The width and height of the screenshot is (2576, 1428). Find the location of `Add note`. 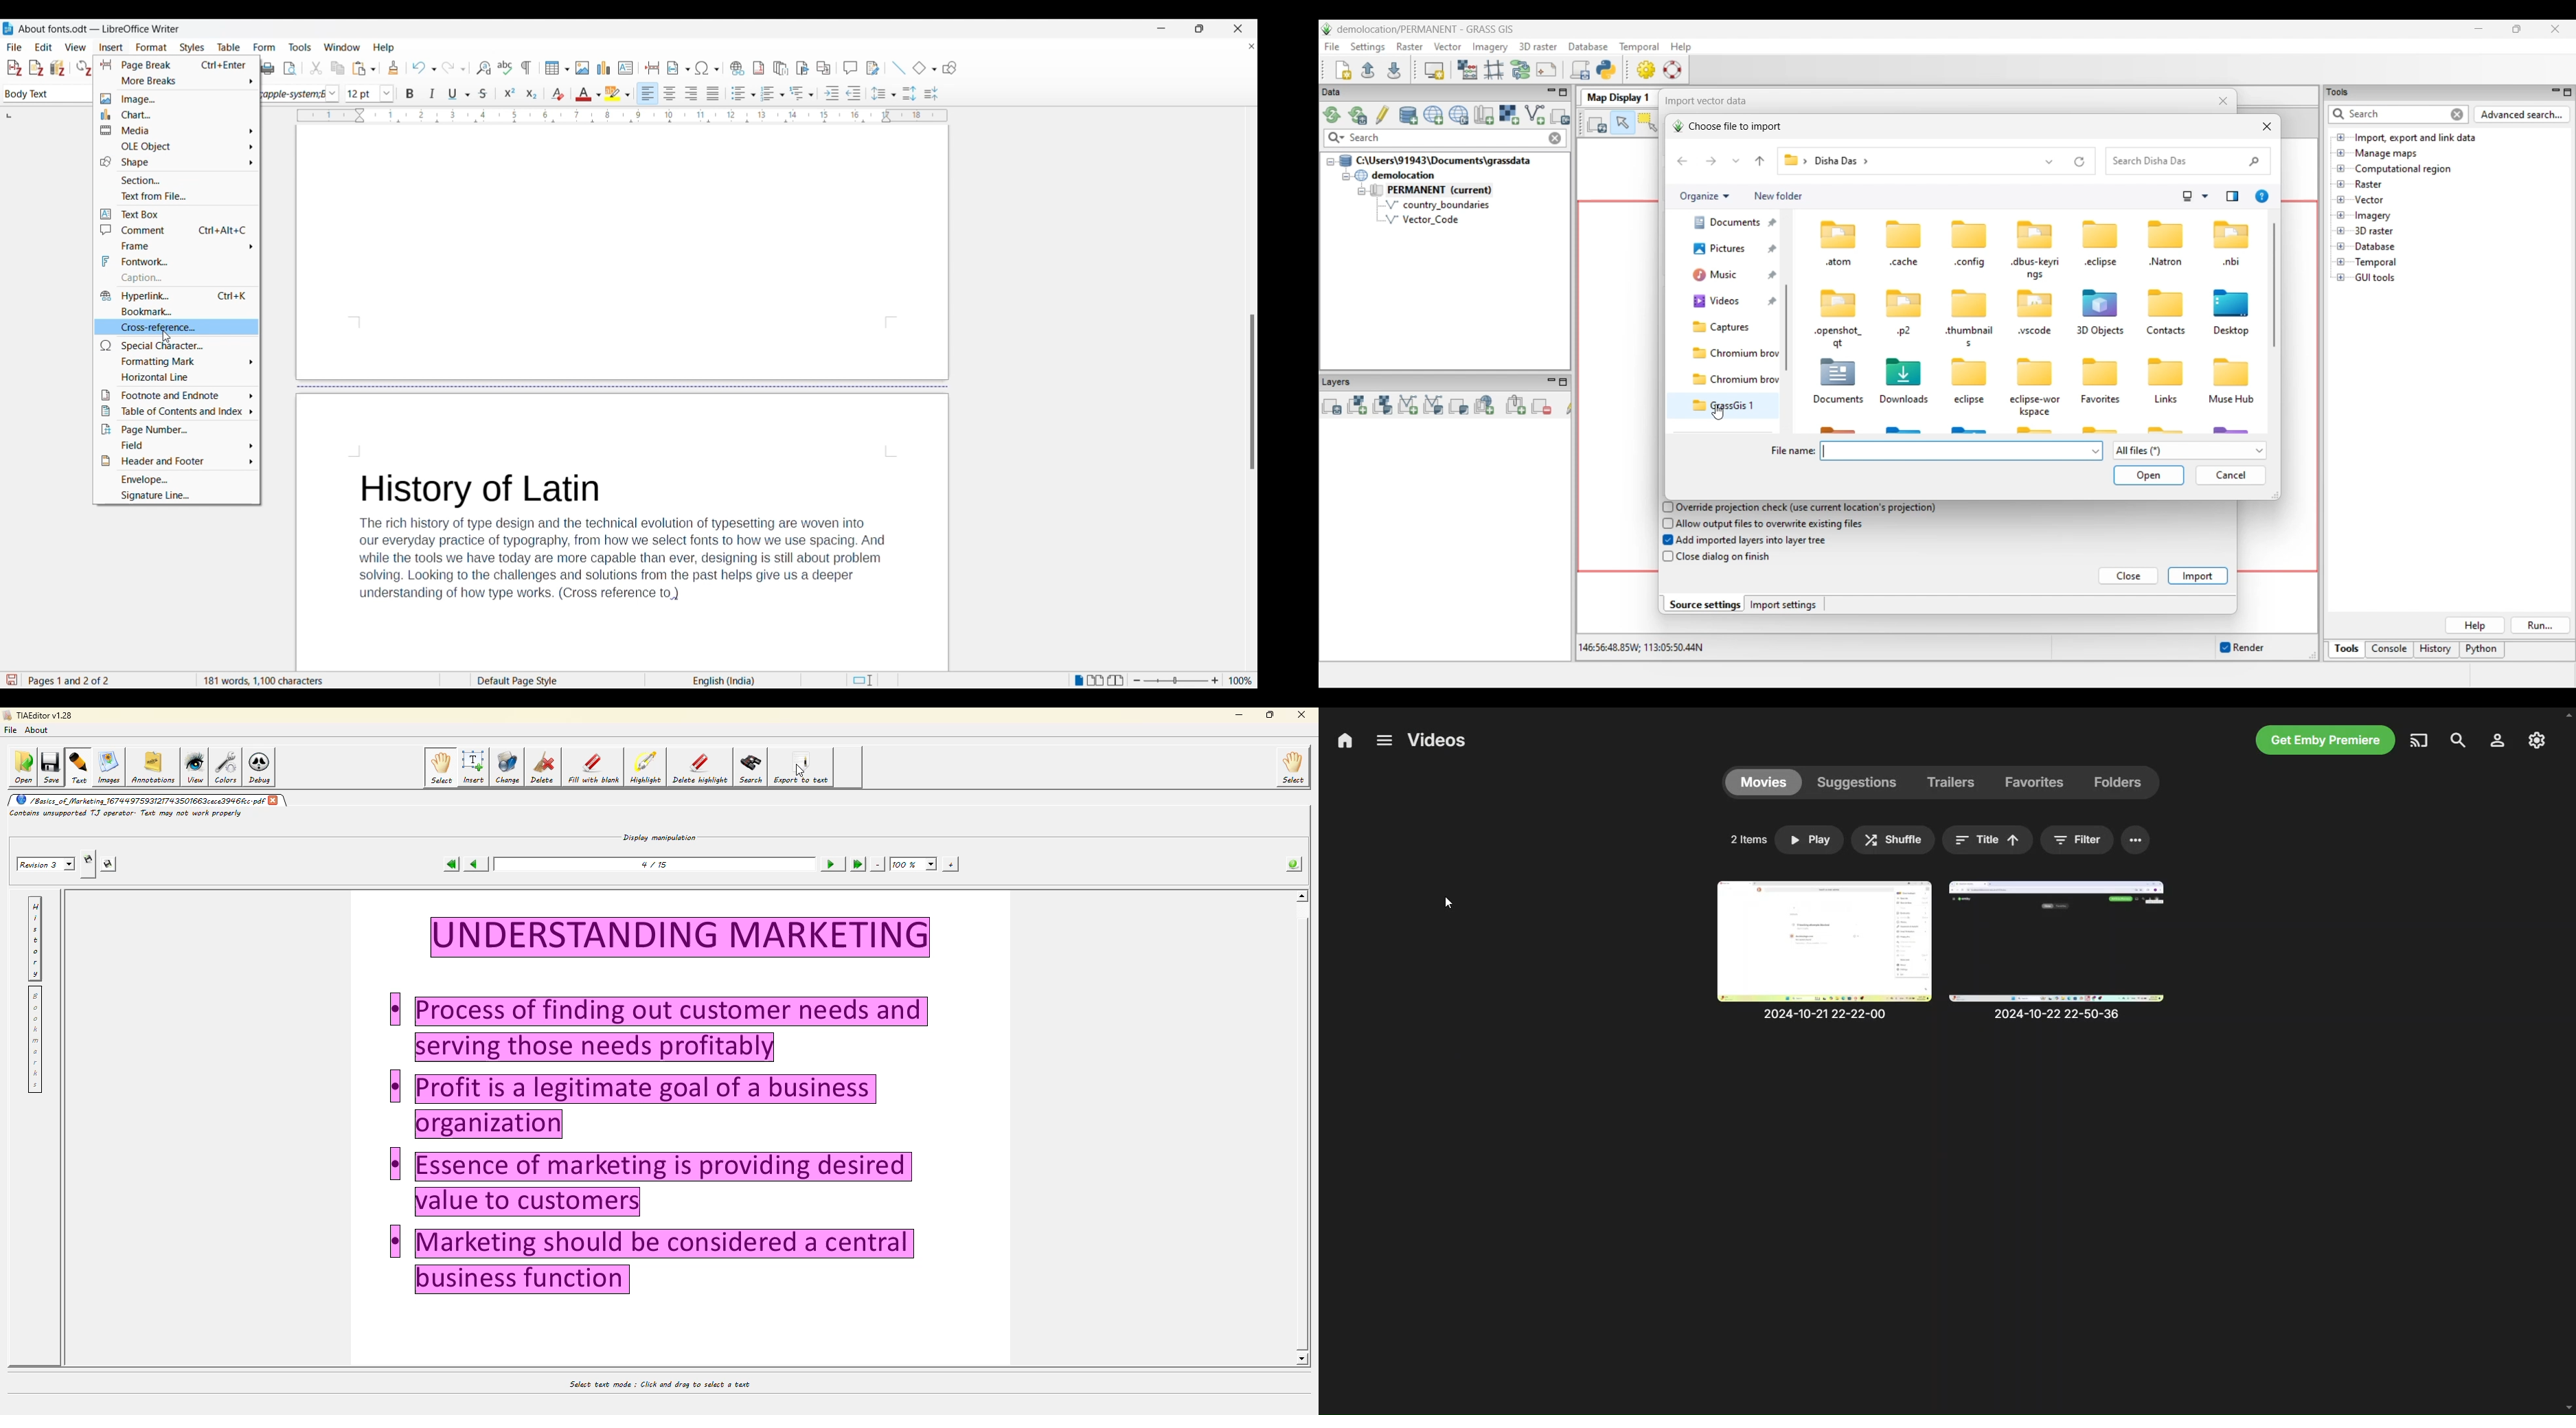

Add note is located at coordinates (37, 68).